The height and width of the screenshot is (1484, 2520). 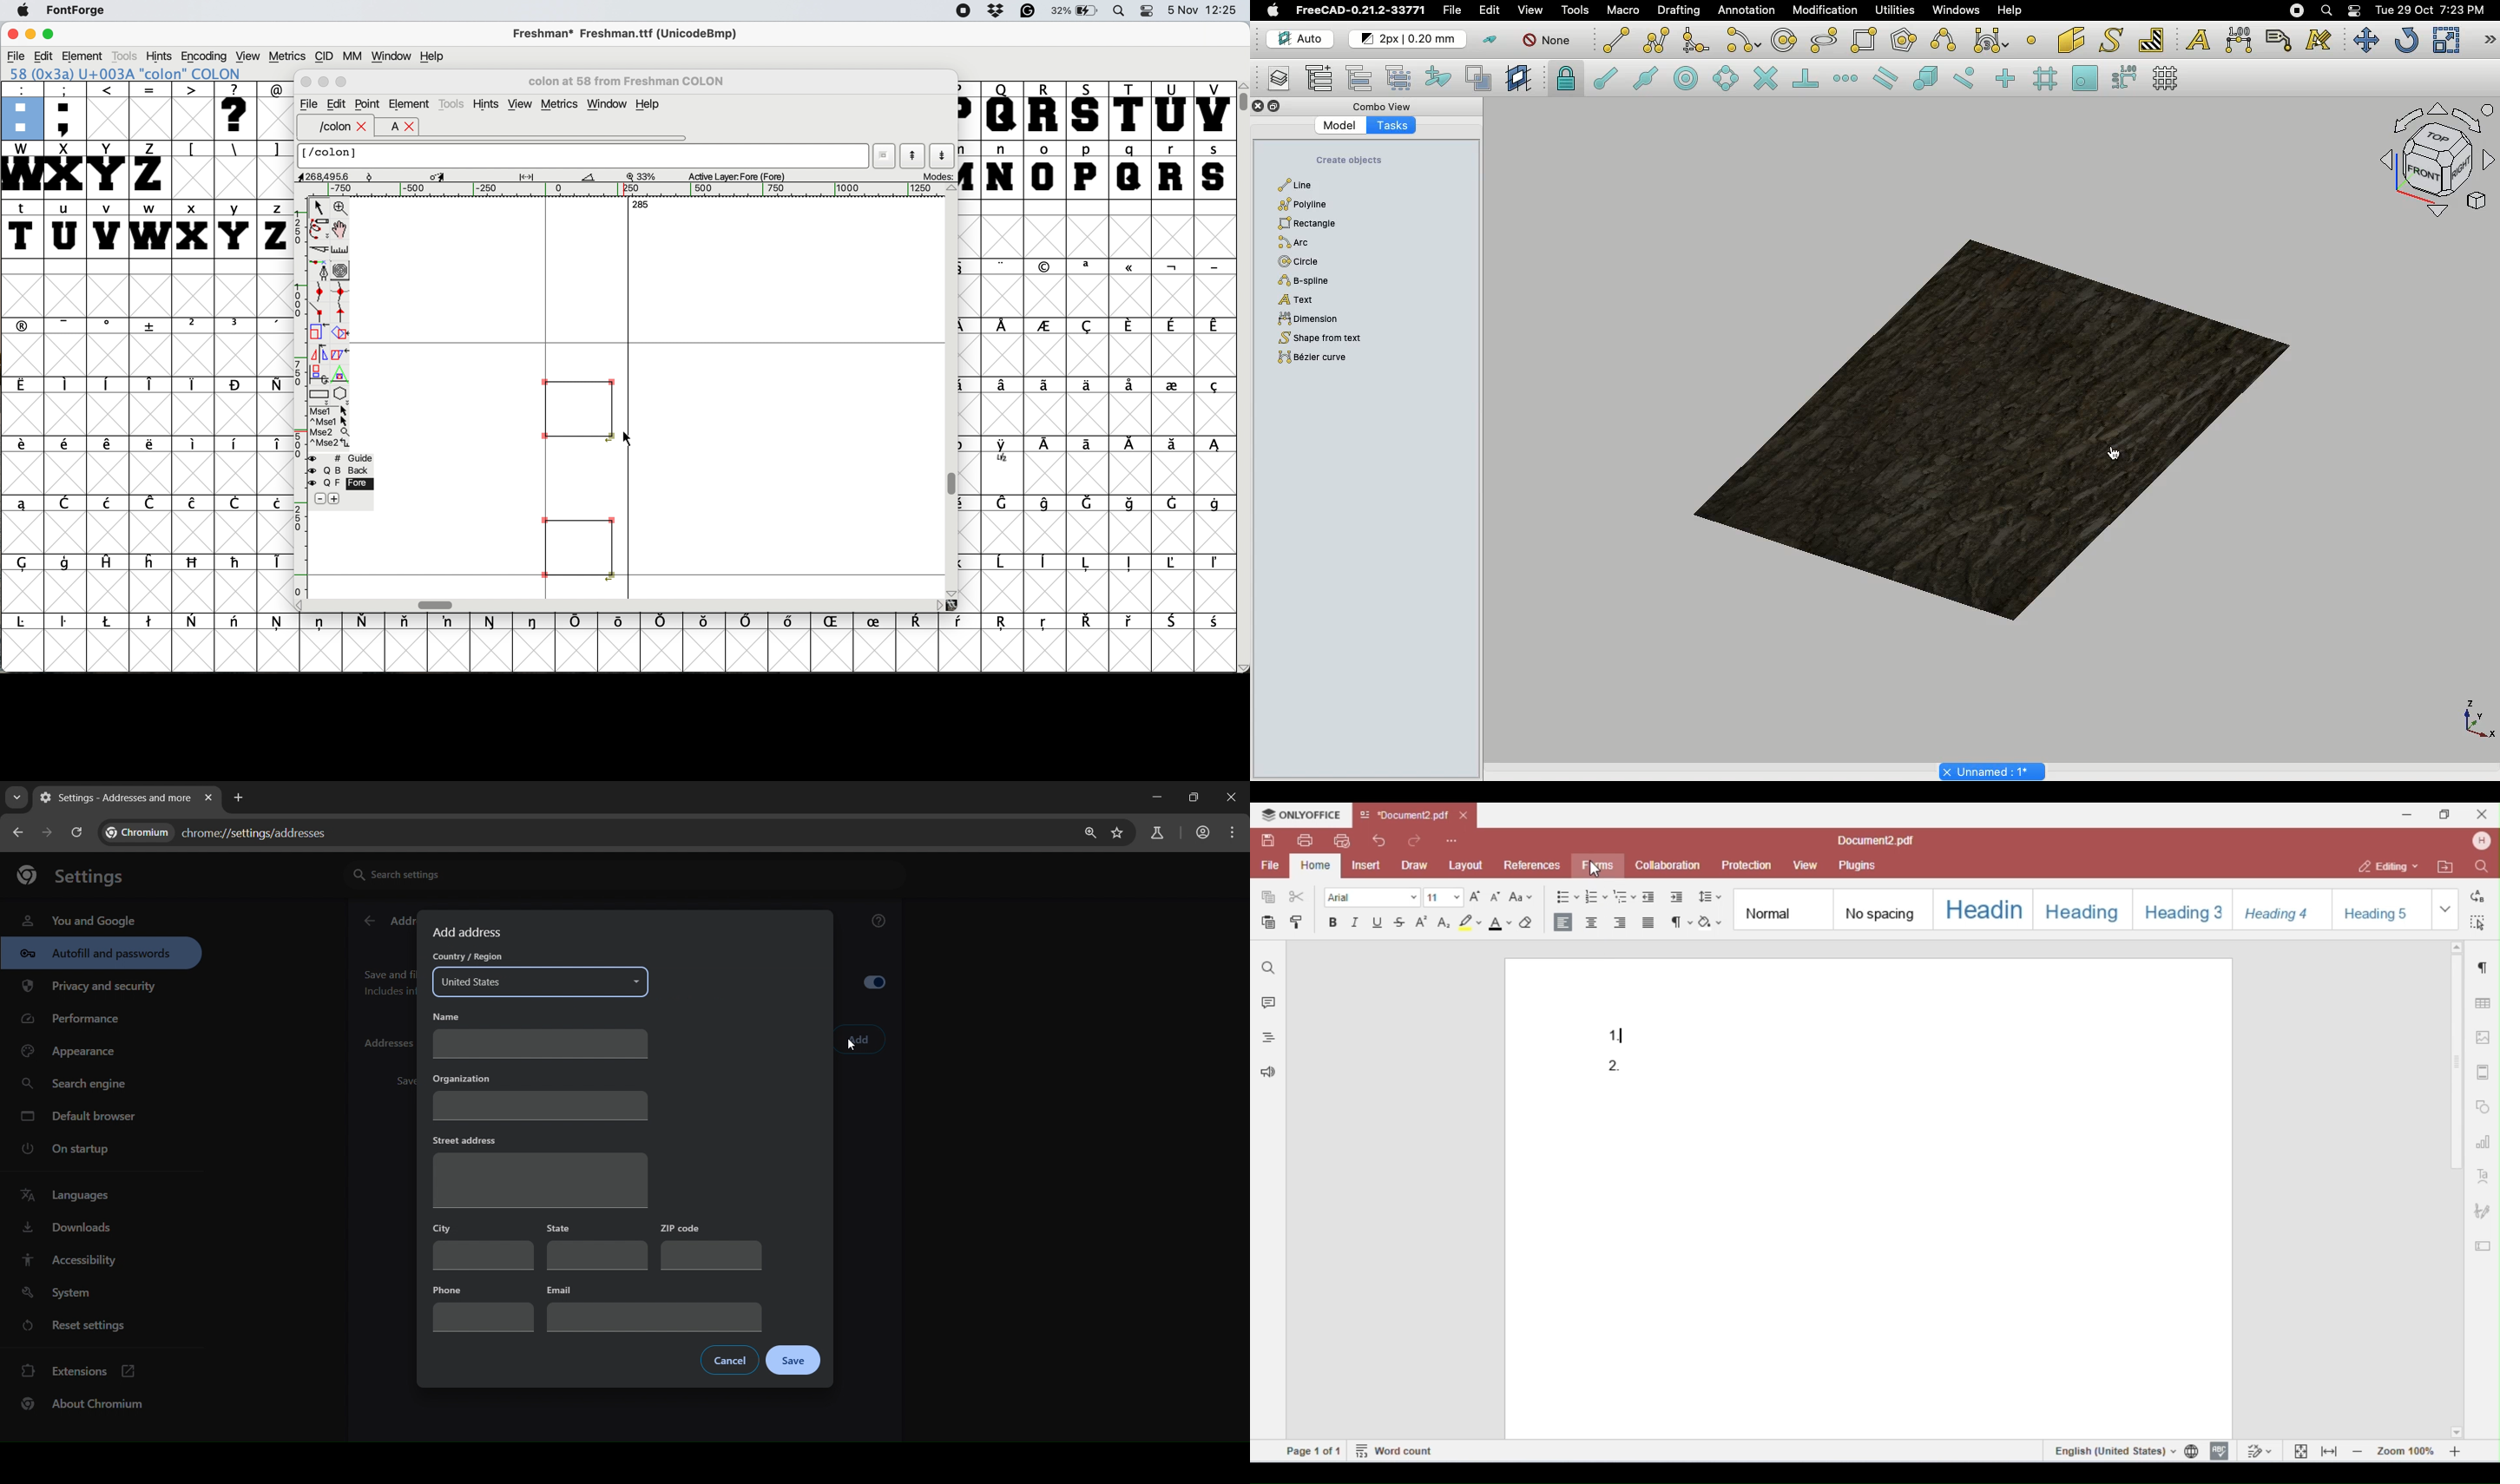 I want to click on symbol, so click(x=1084, y=385).